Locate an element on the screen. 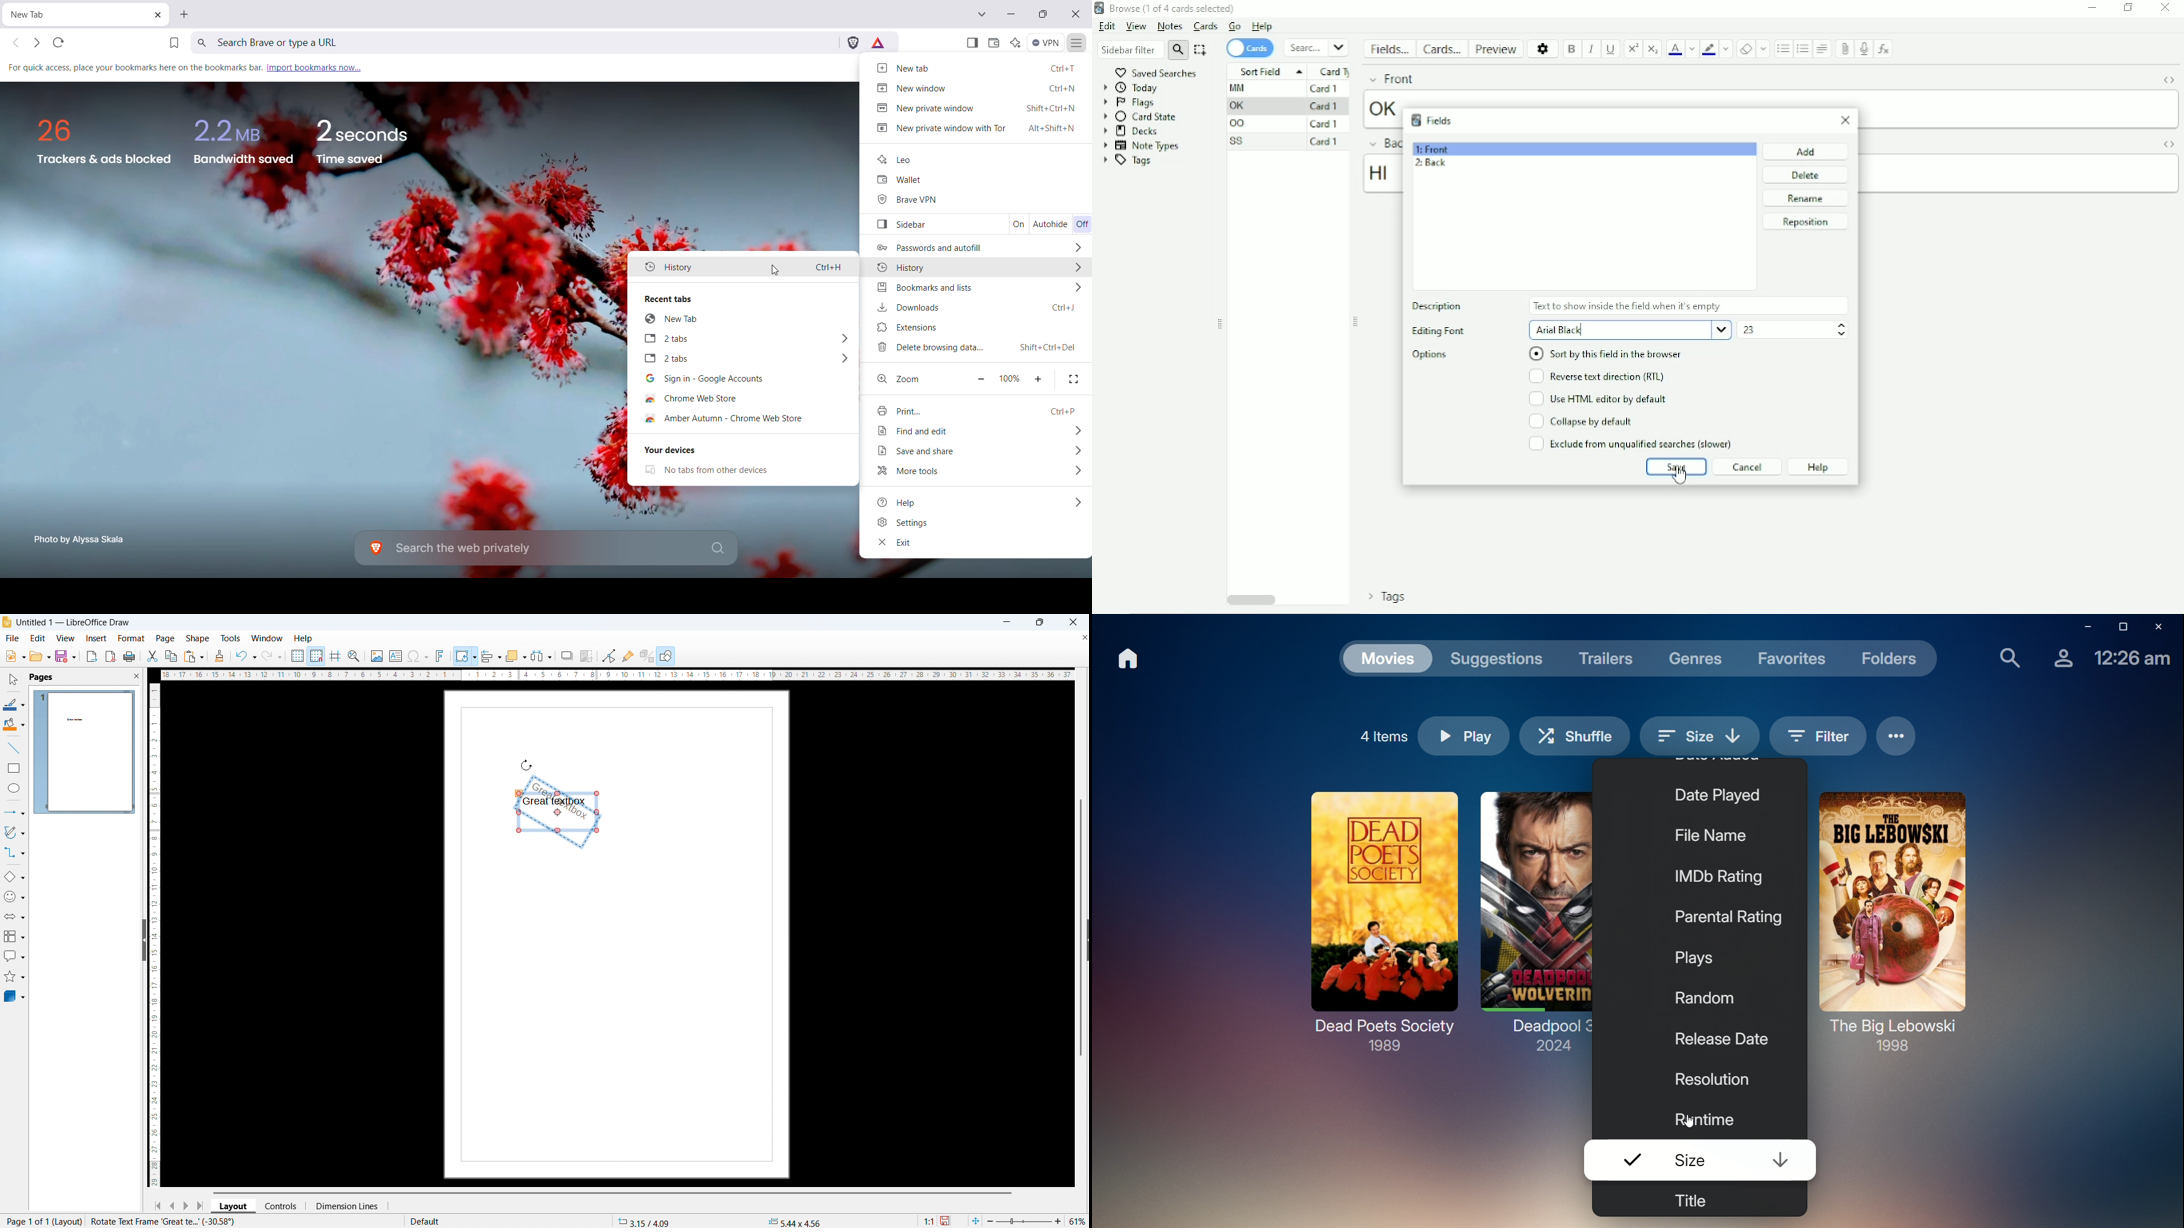 The image size is (2184, 1232). layout is located at coordinates (234, 1206).